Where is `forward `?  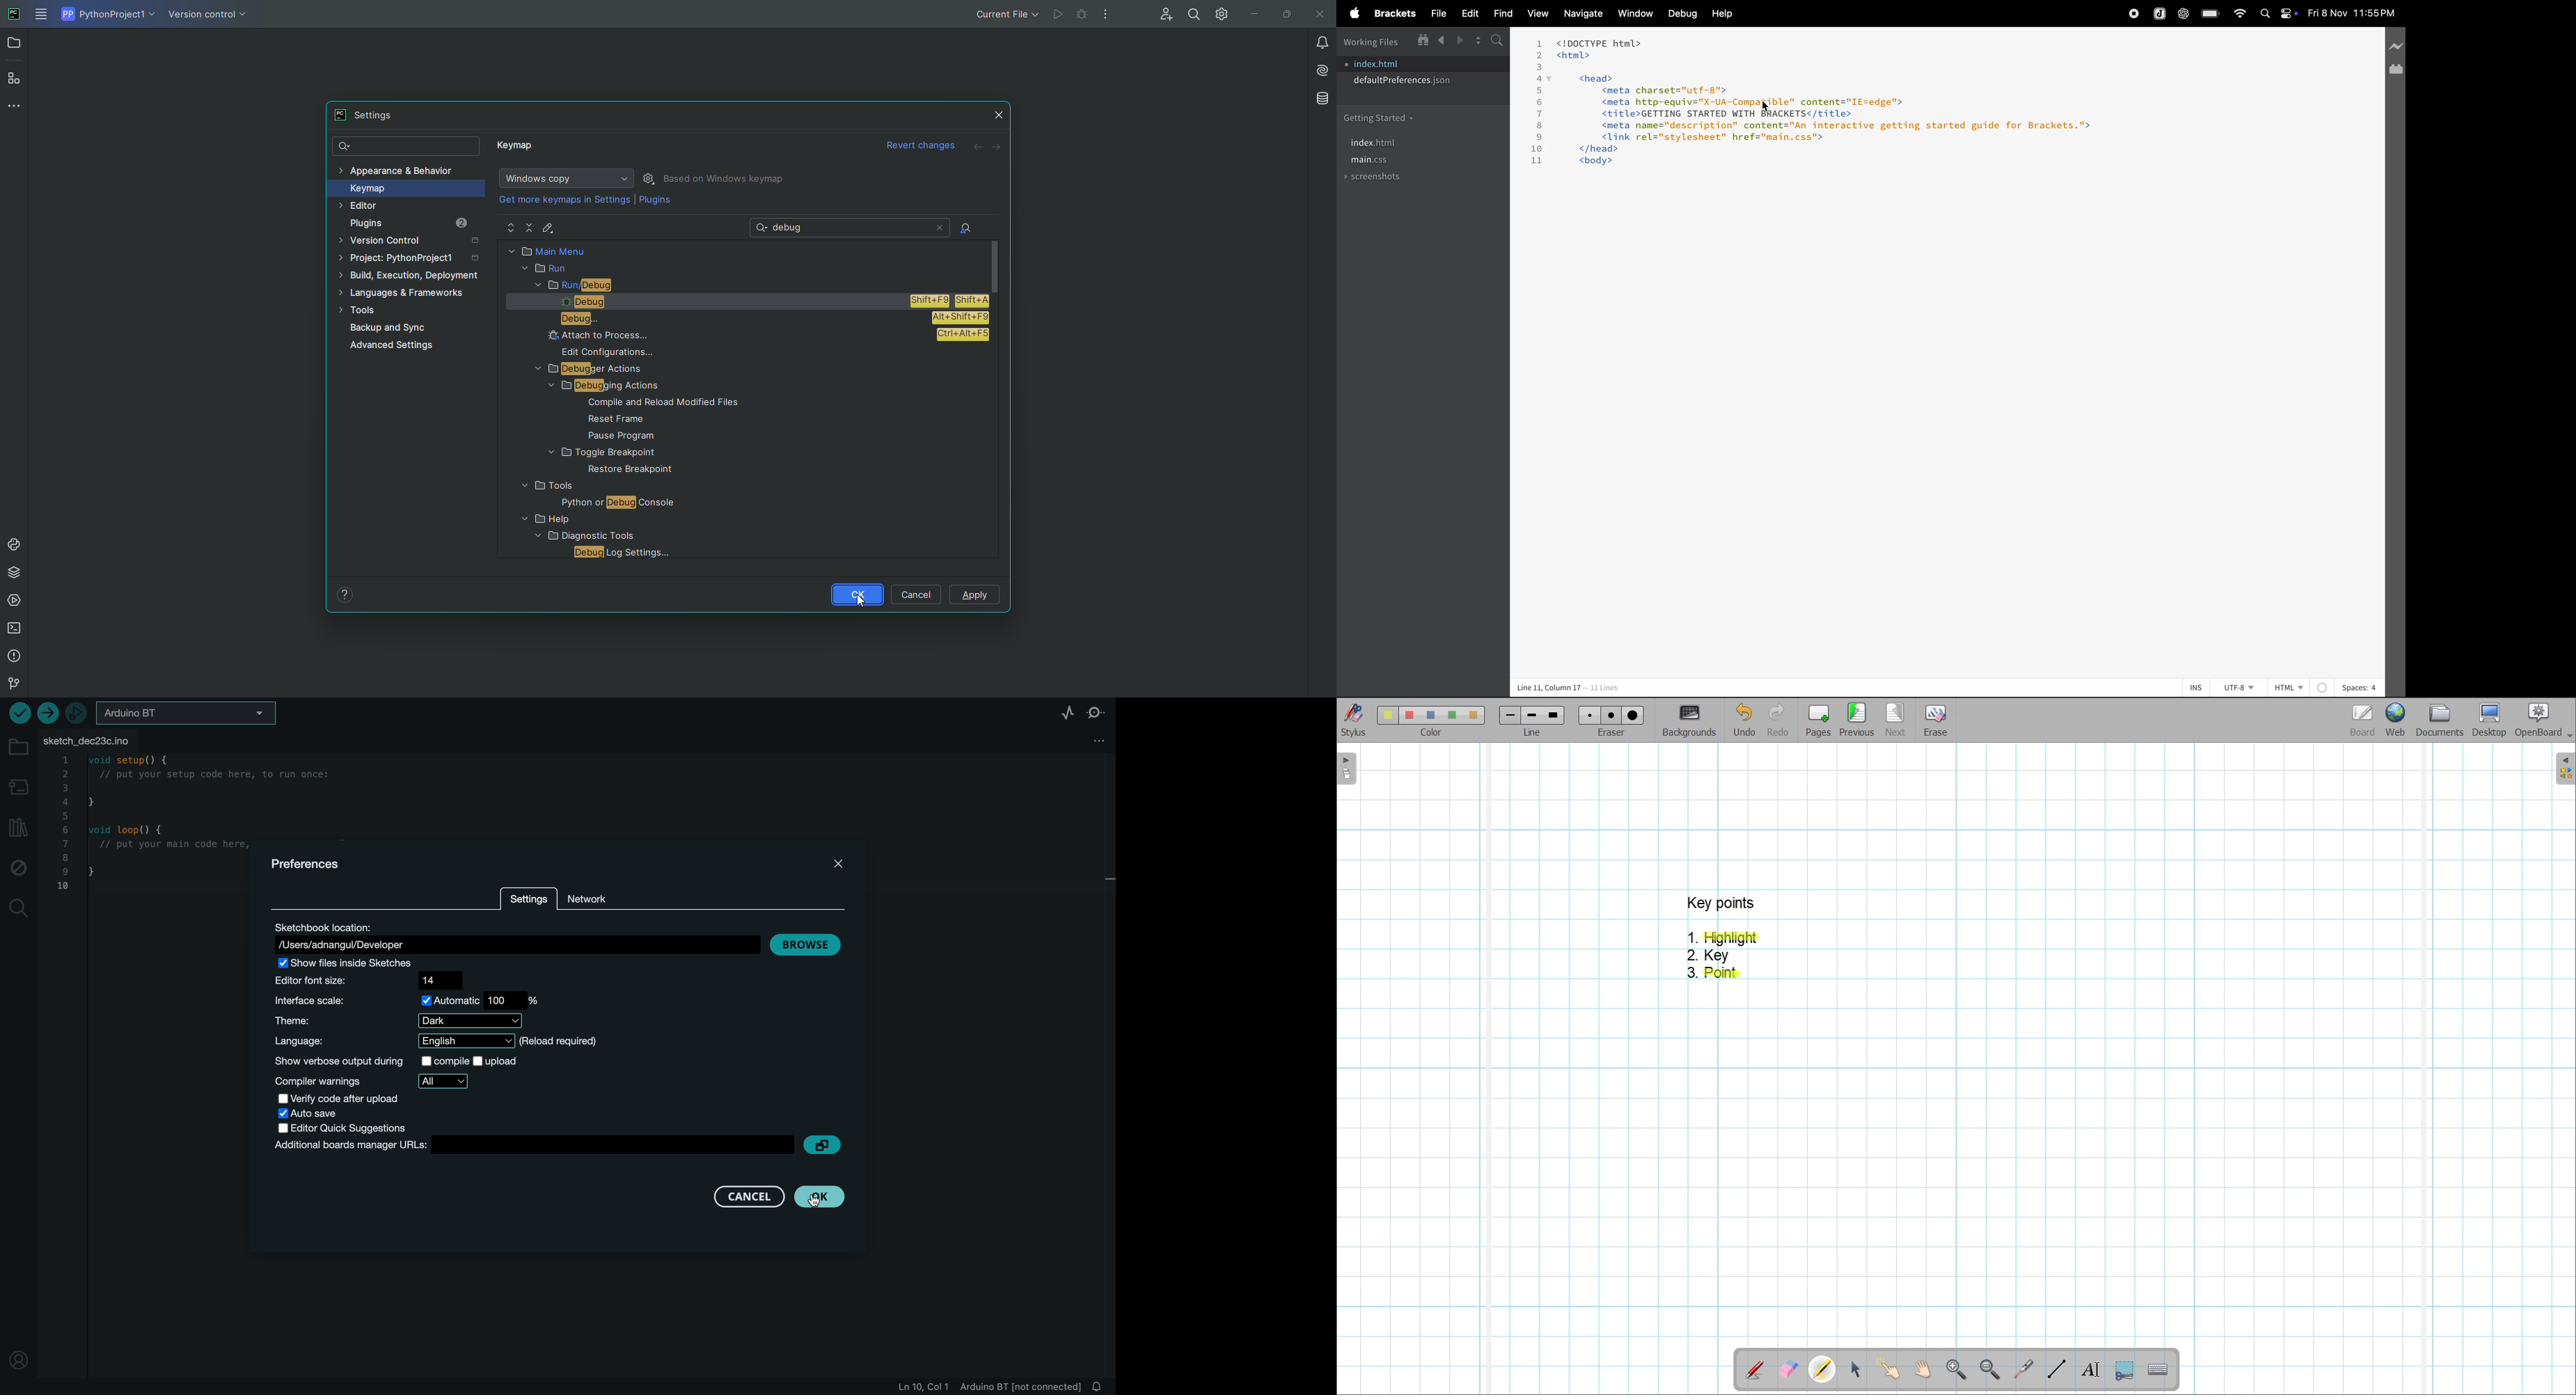
forward  is located at coordinates (1456, 41).